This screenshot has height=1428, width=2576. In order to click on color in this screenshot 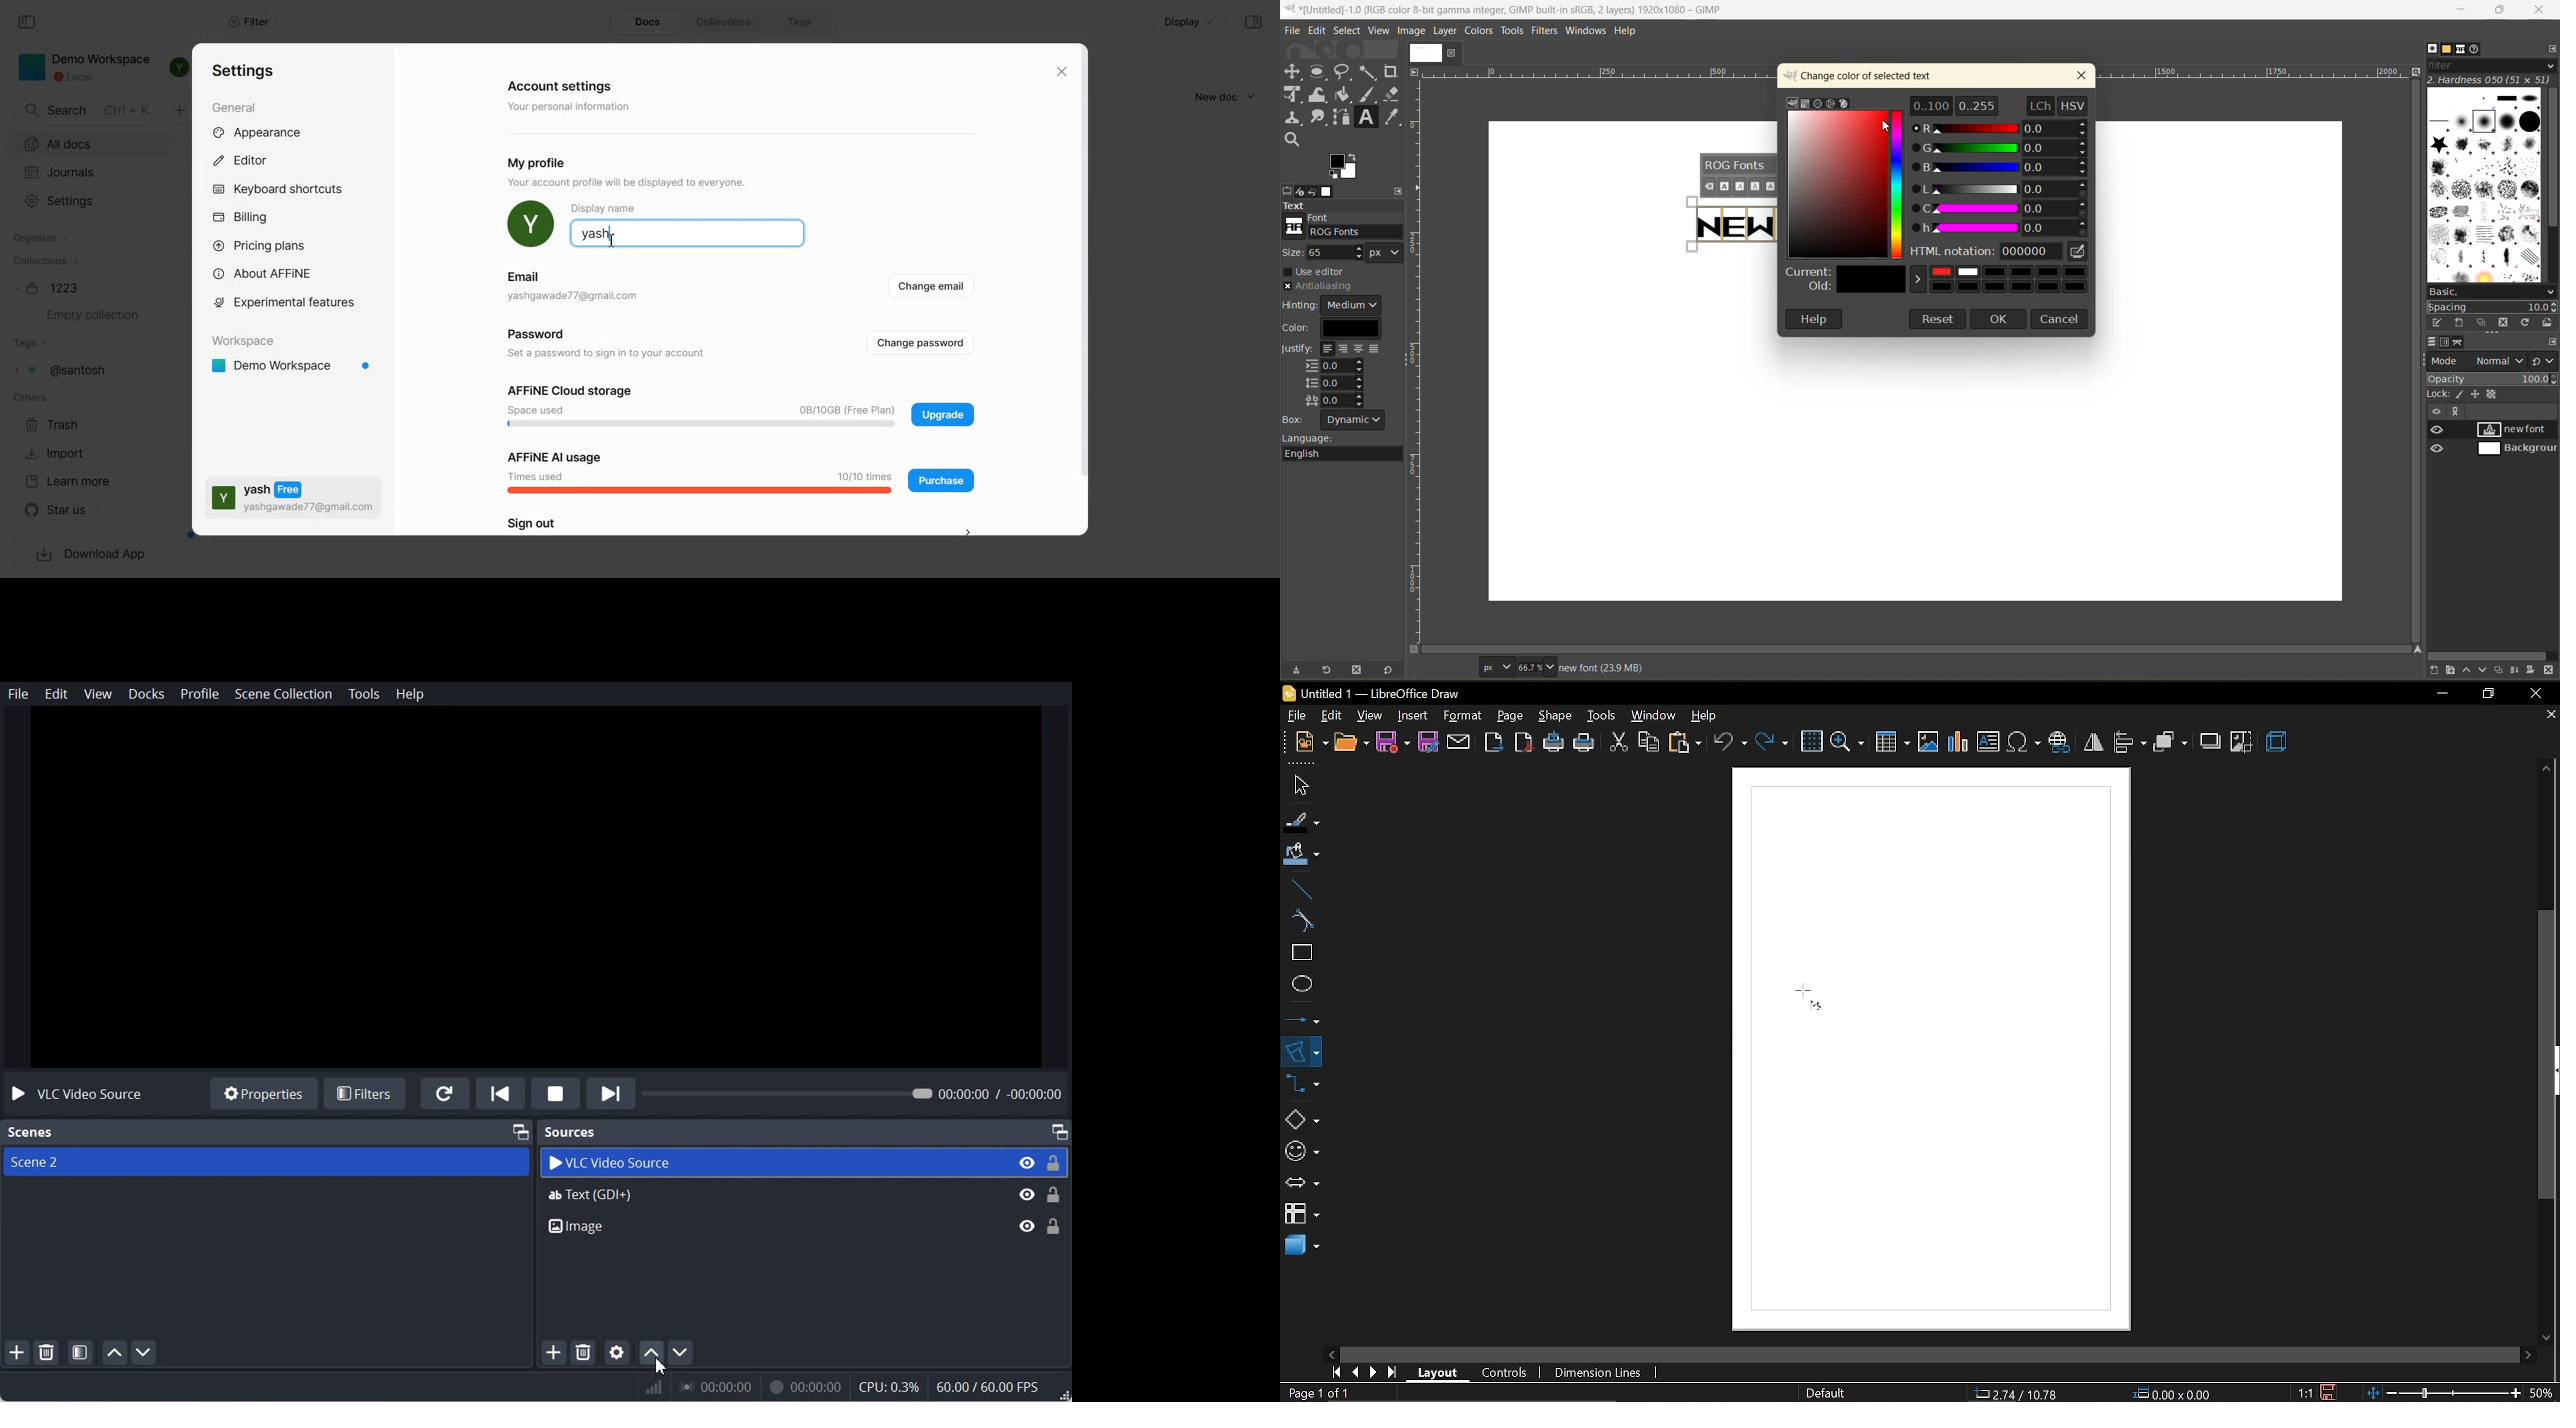, I will do `click(1338, 328)`.